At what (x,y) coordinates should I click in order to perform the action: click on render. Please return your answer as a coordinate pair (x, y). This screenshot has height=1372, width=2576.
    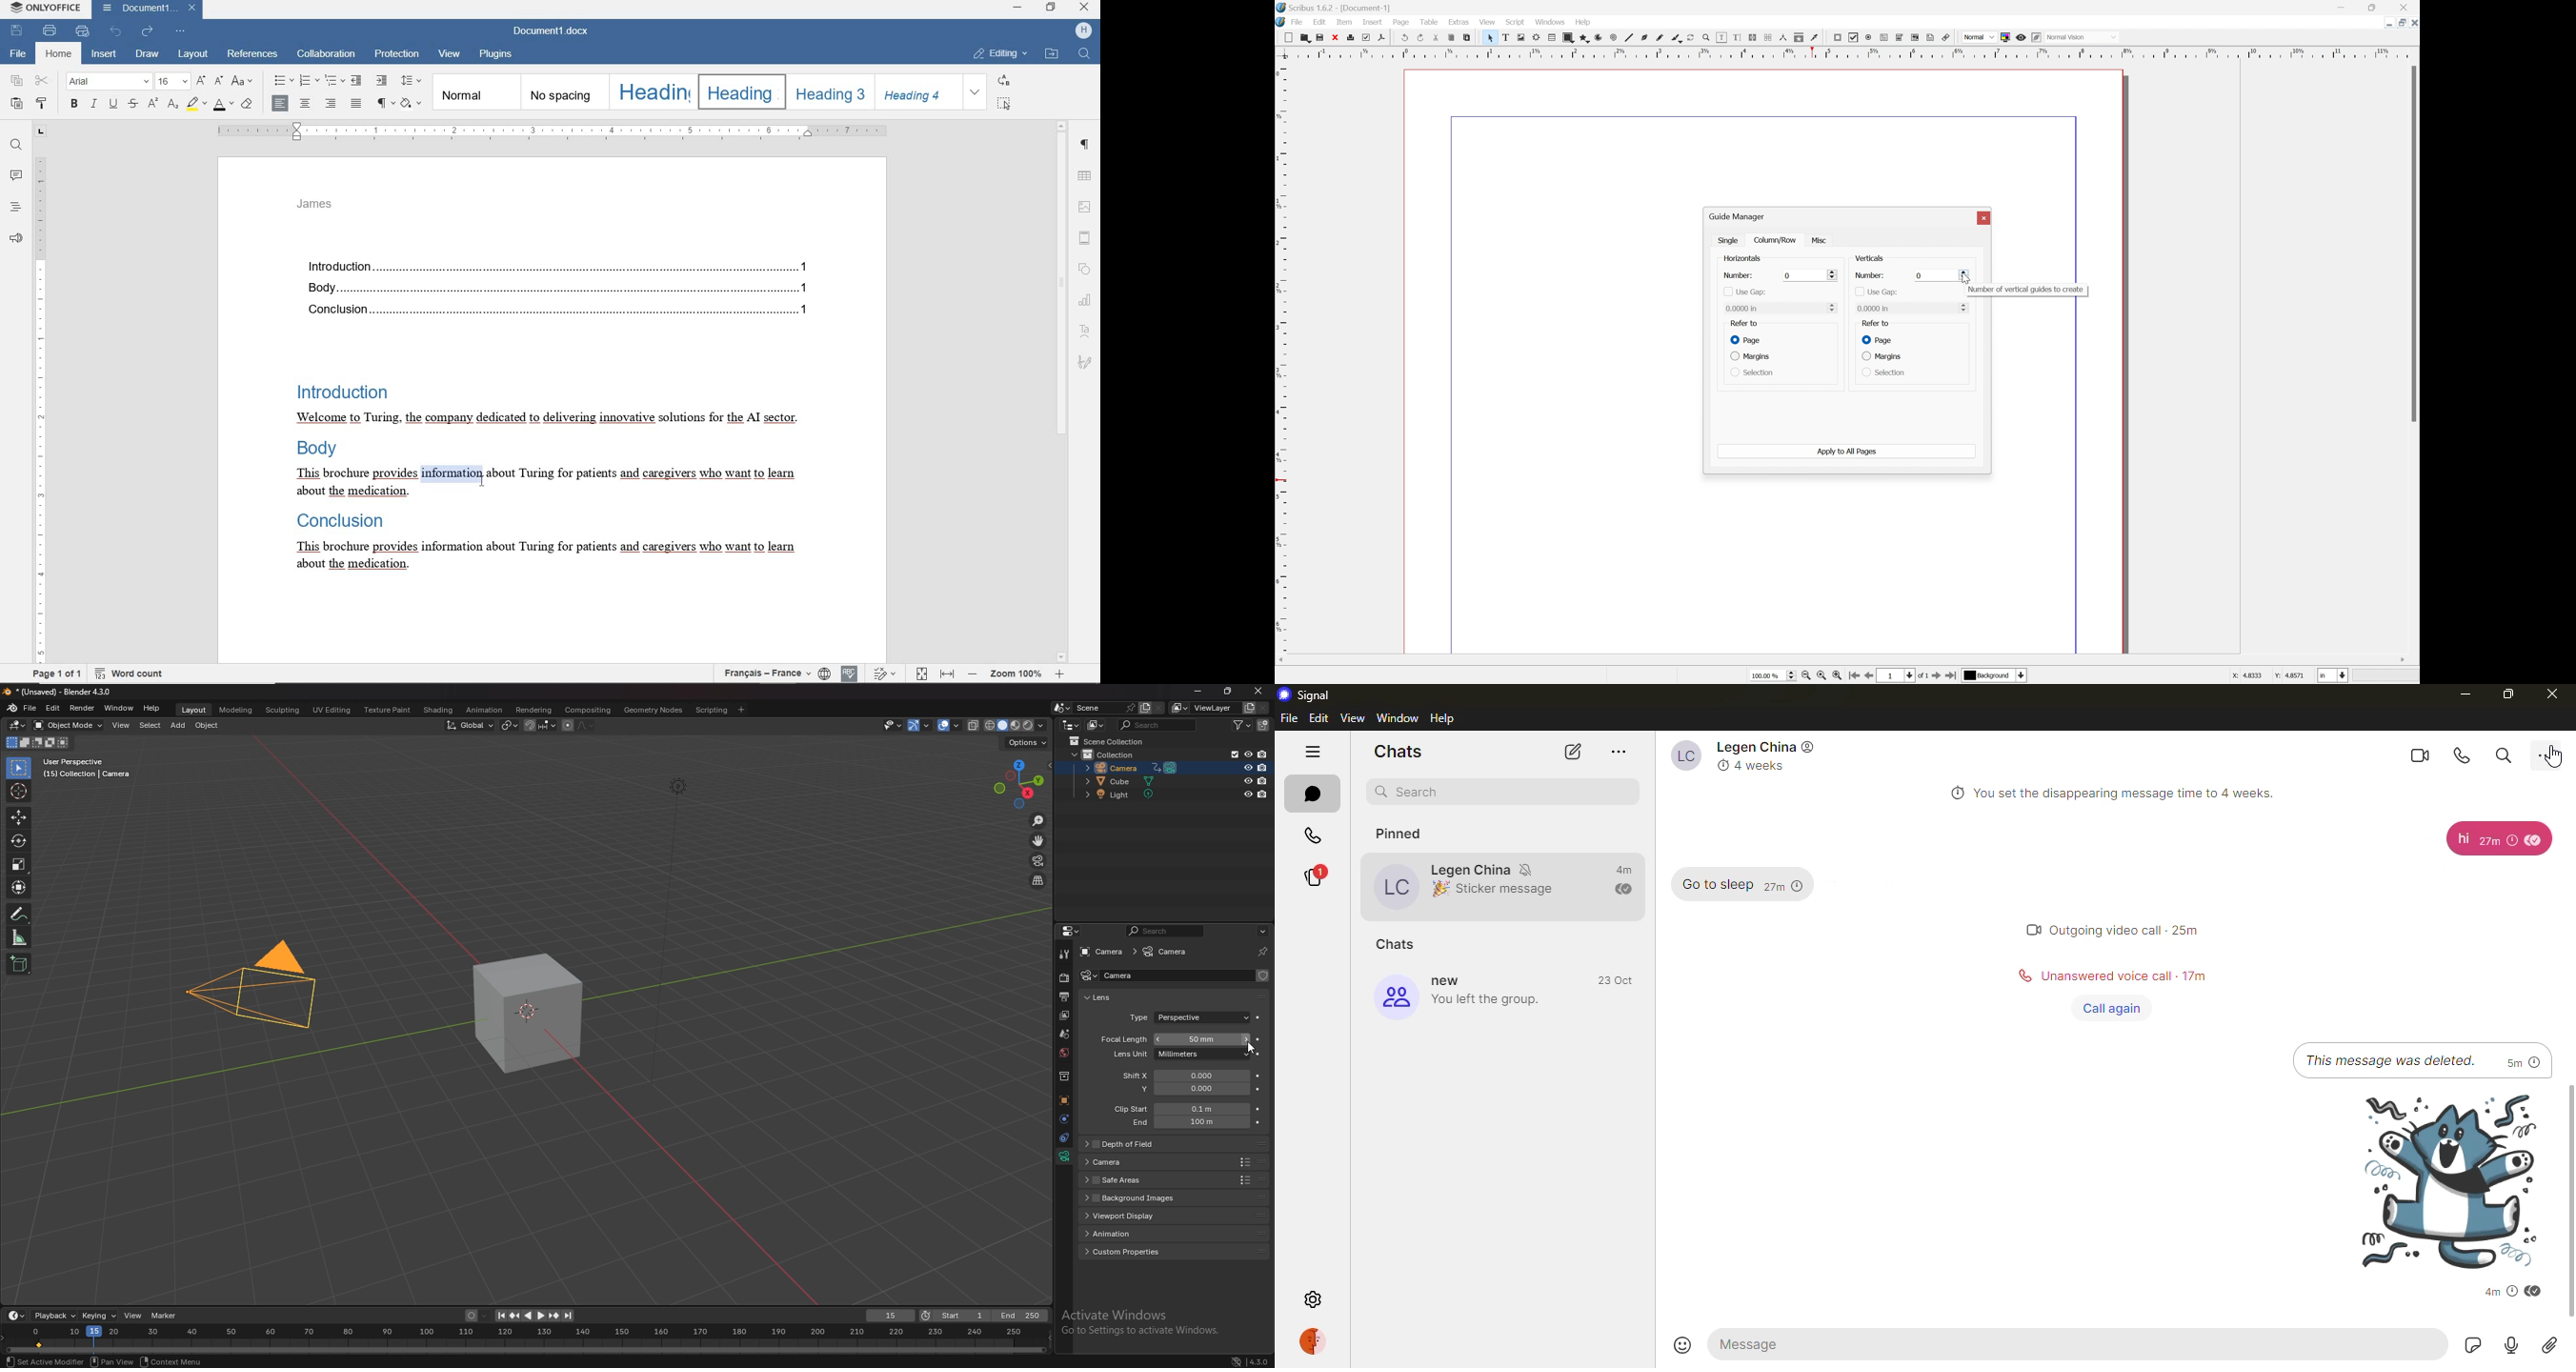
    Looking at the image, I should click on (82, 707).